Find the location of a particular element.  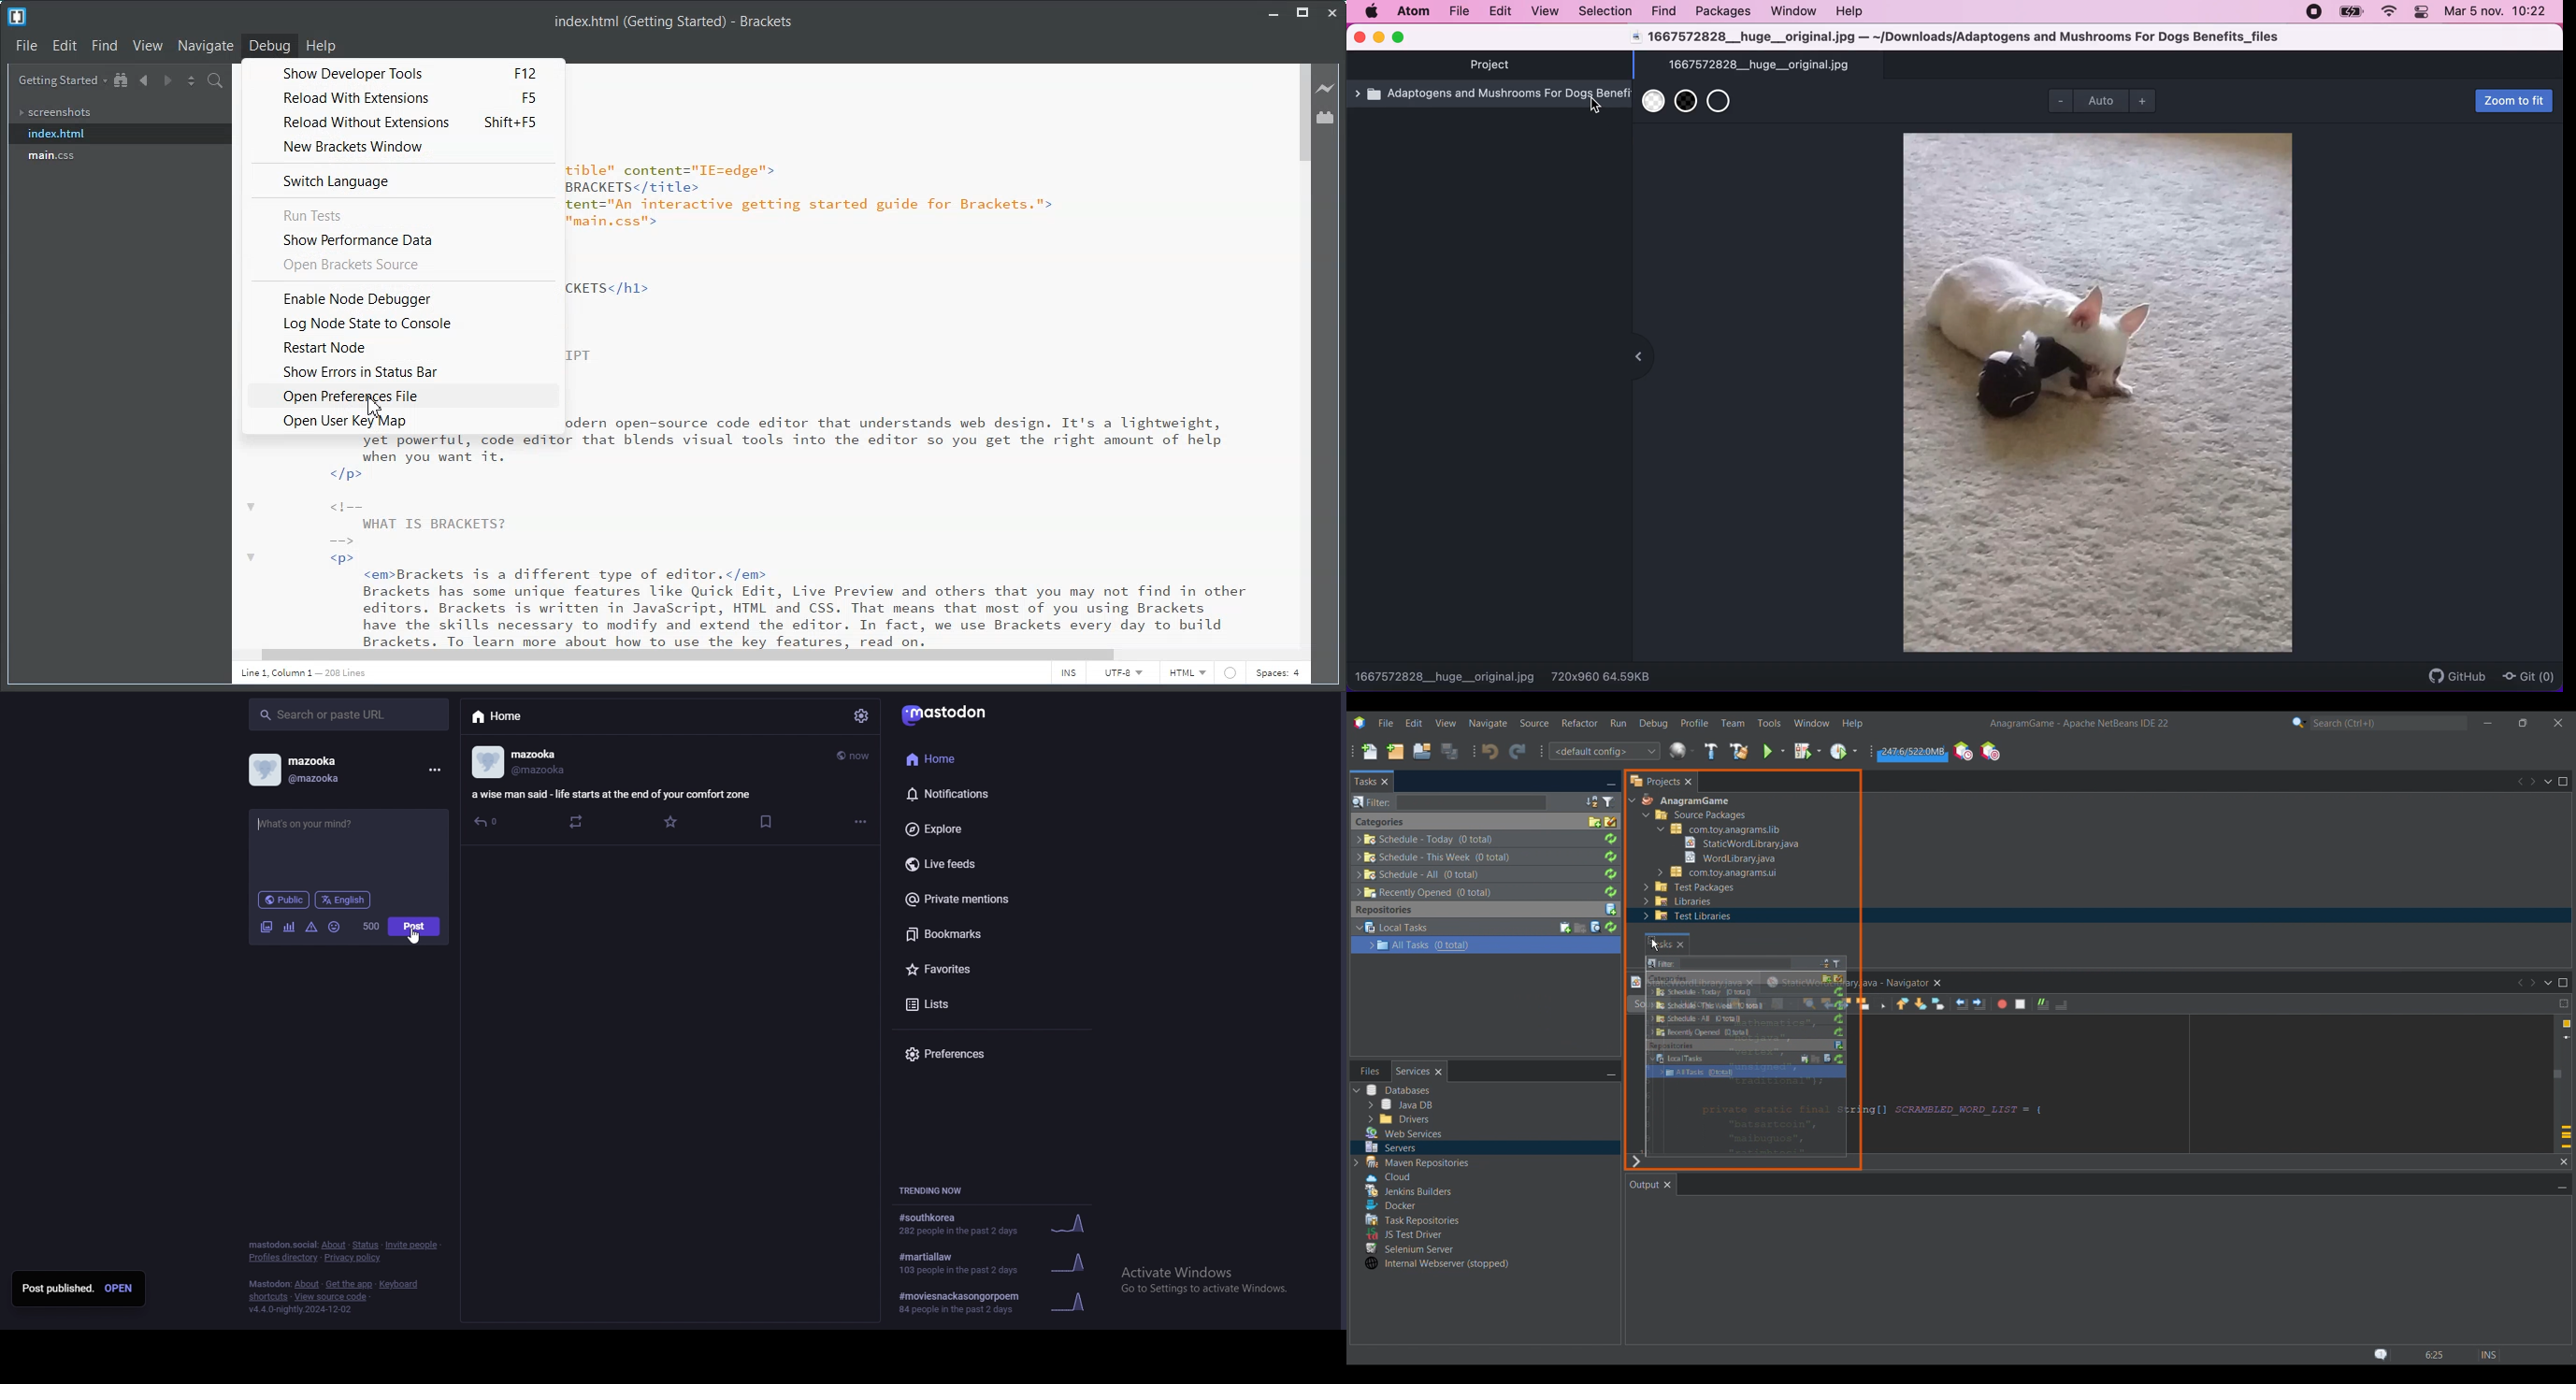

home is located at coordinates (964, 759).